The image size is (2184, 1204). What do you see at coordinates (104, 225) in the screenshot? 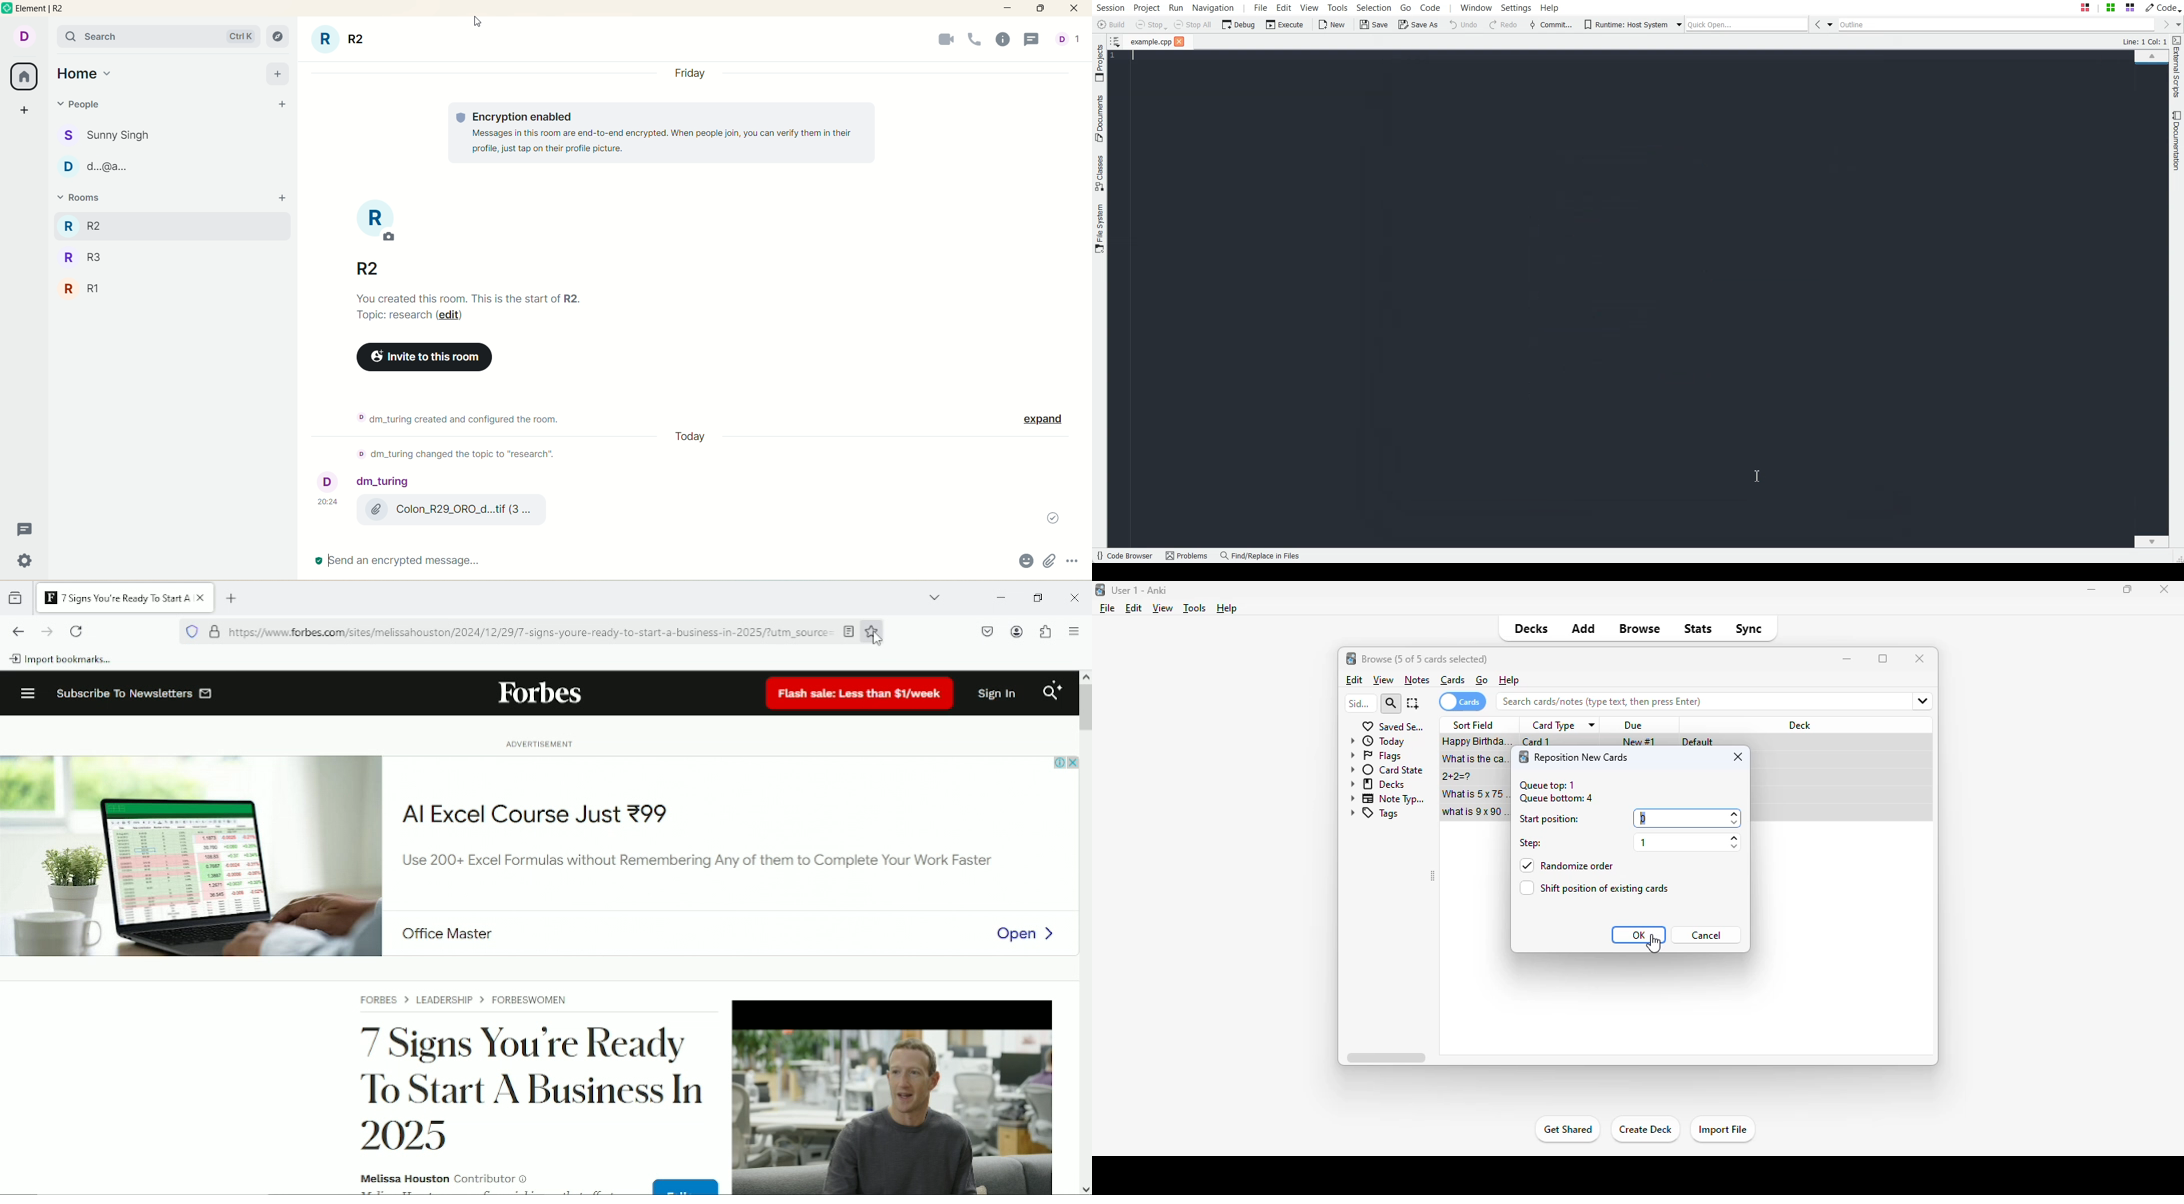
I see `R3` at bounding box center [104, 225].